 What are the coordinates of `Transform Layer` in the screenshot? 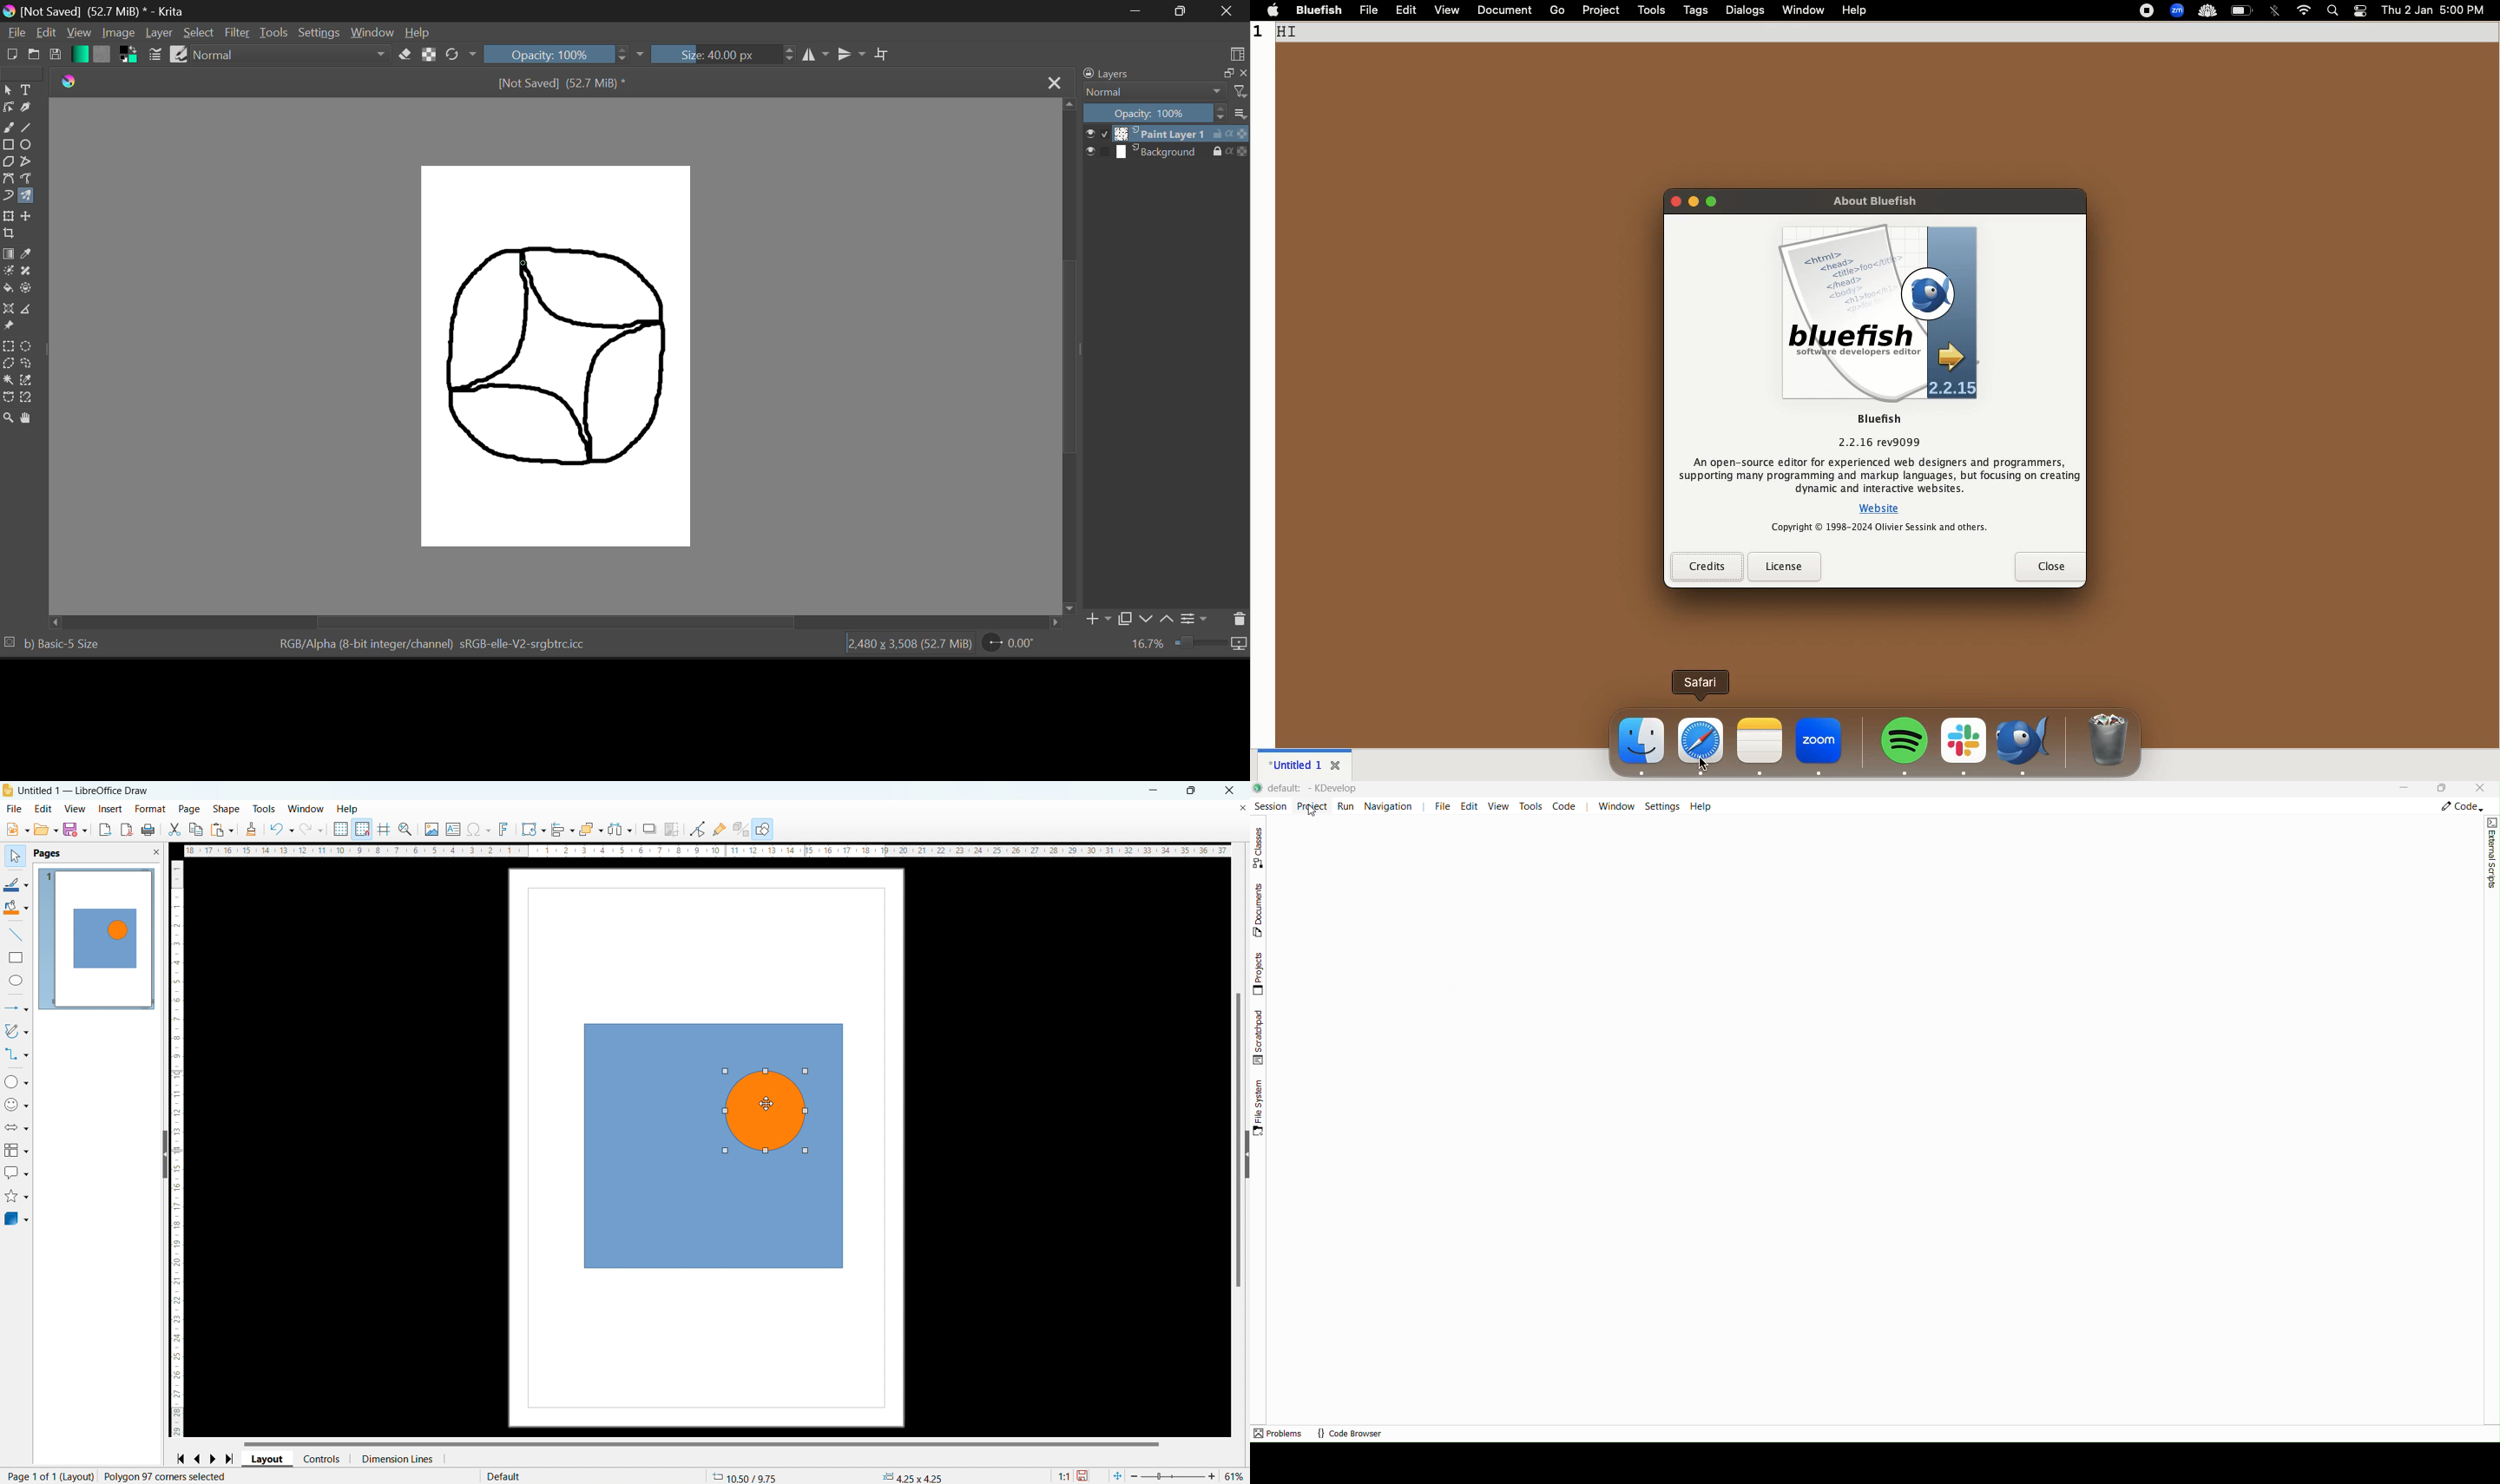 It's located at (8, 216).